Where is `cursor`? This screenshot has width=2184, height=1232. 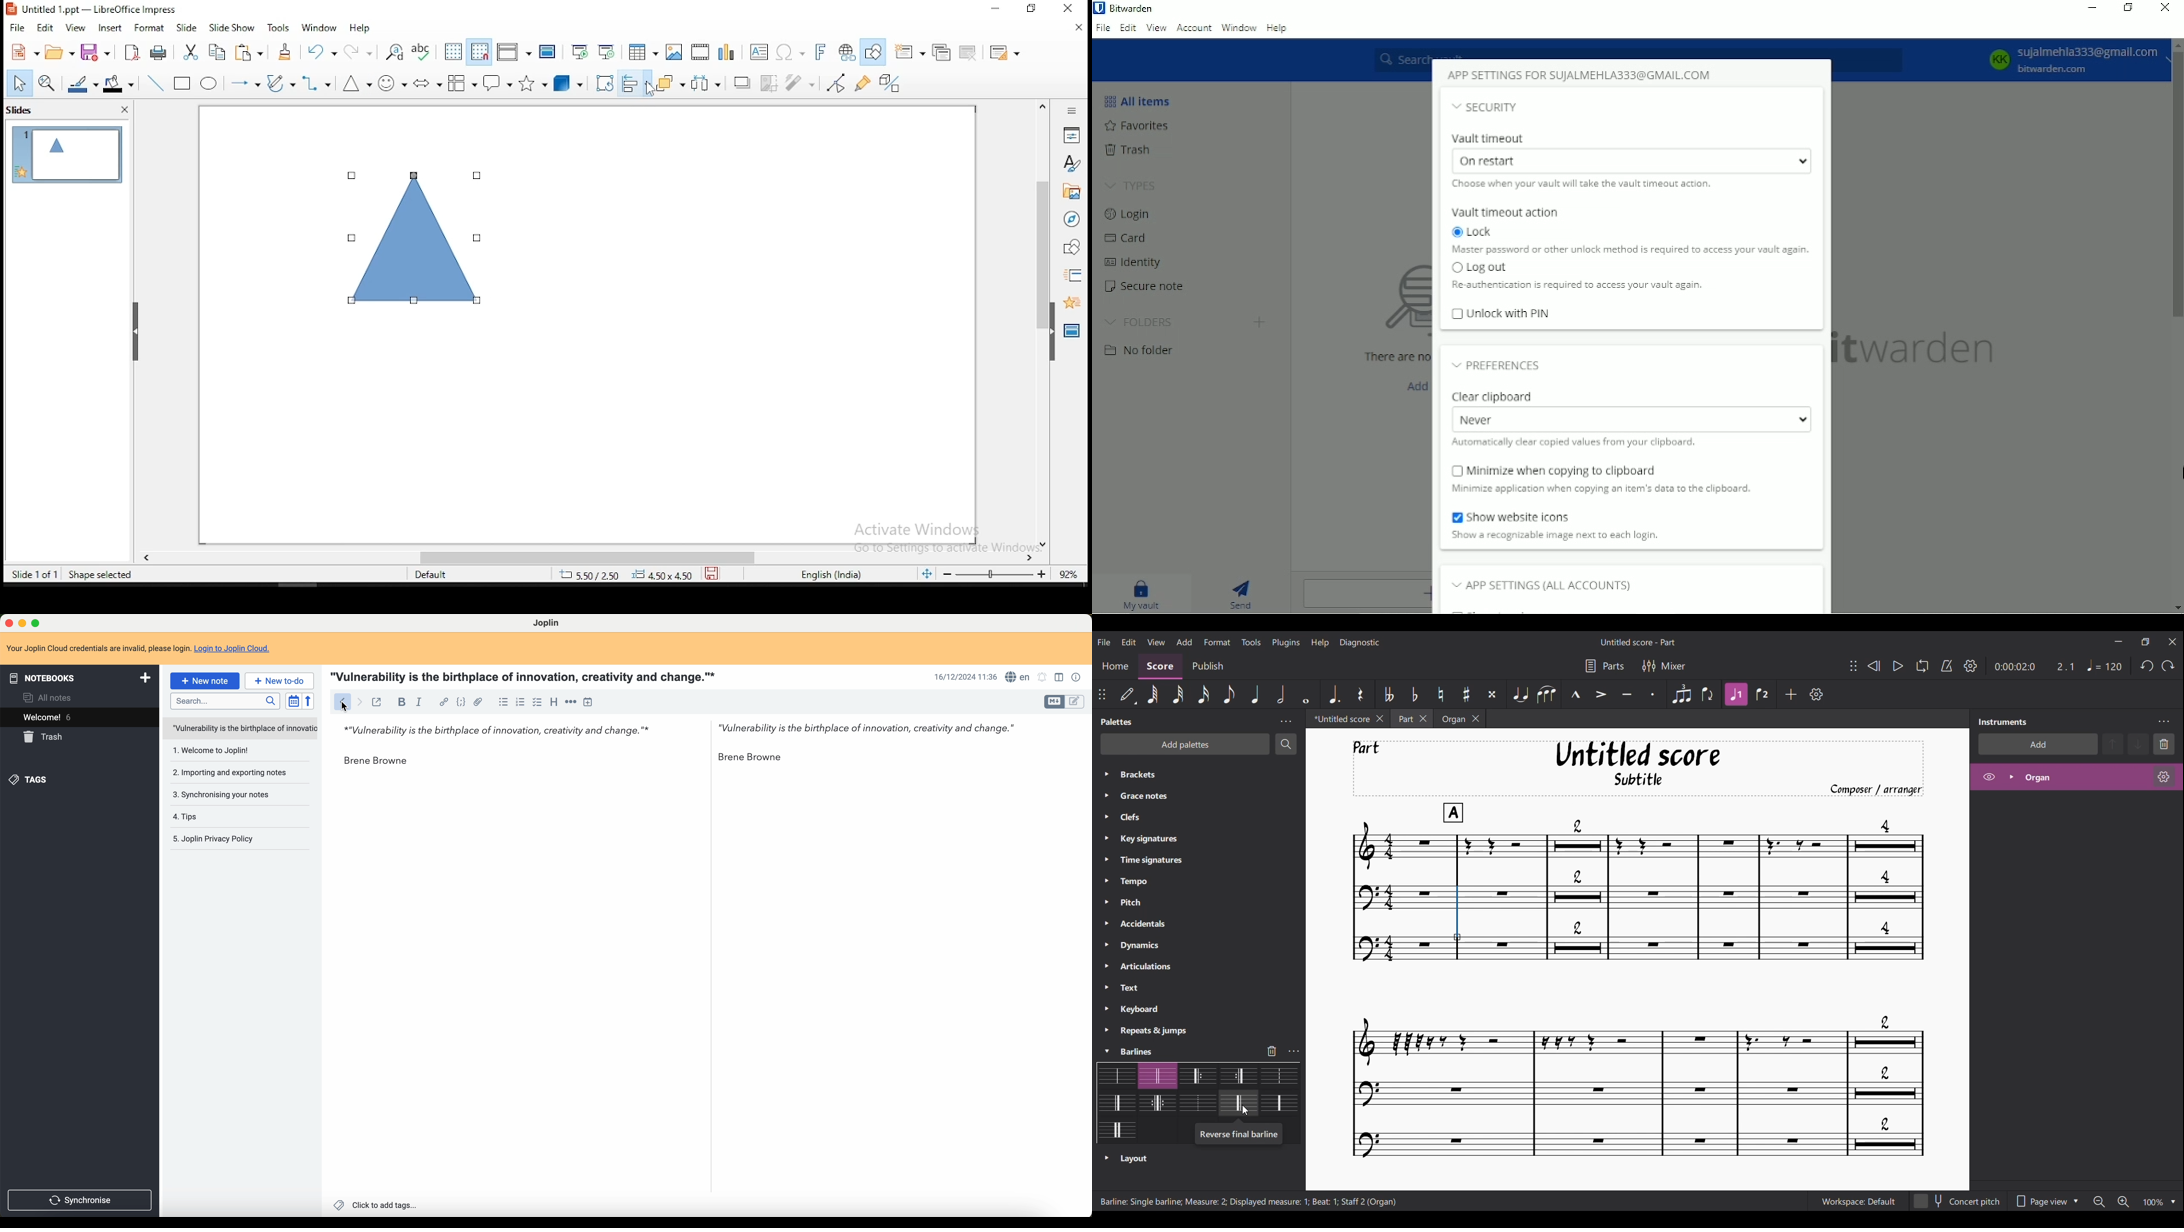 cursor is located at coordinates (344, 707).